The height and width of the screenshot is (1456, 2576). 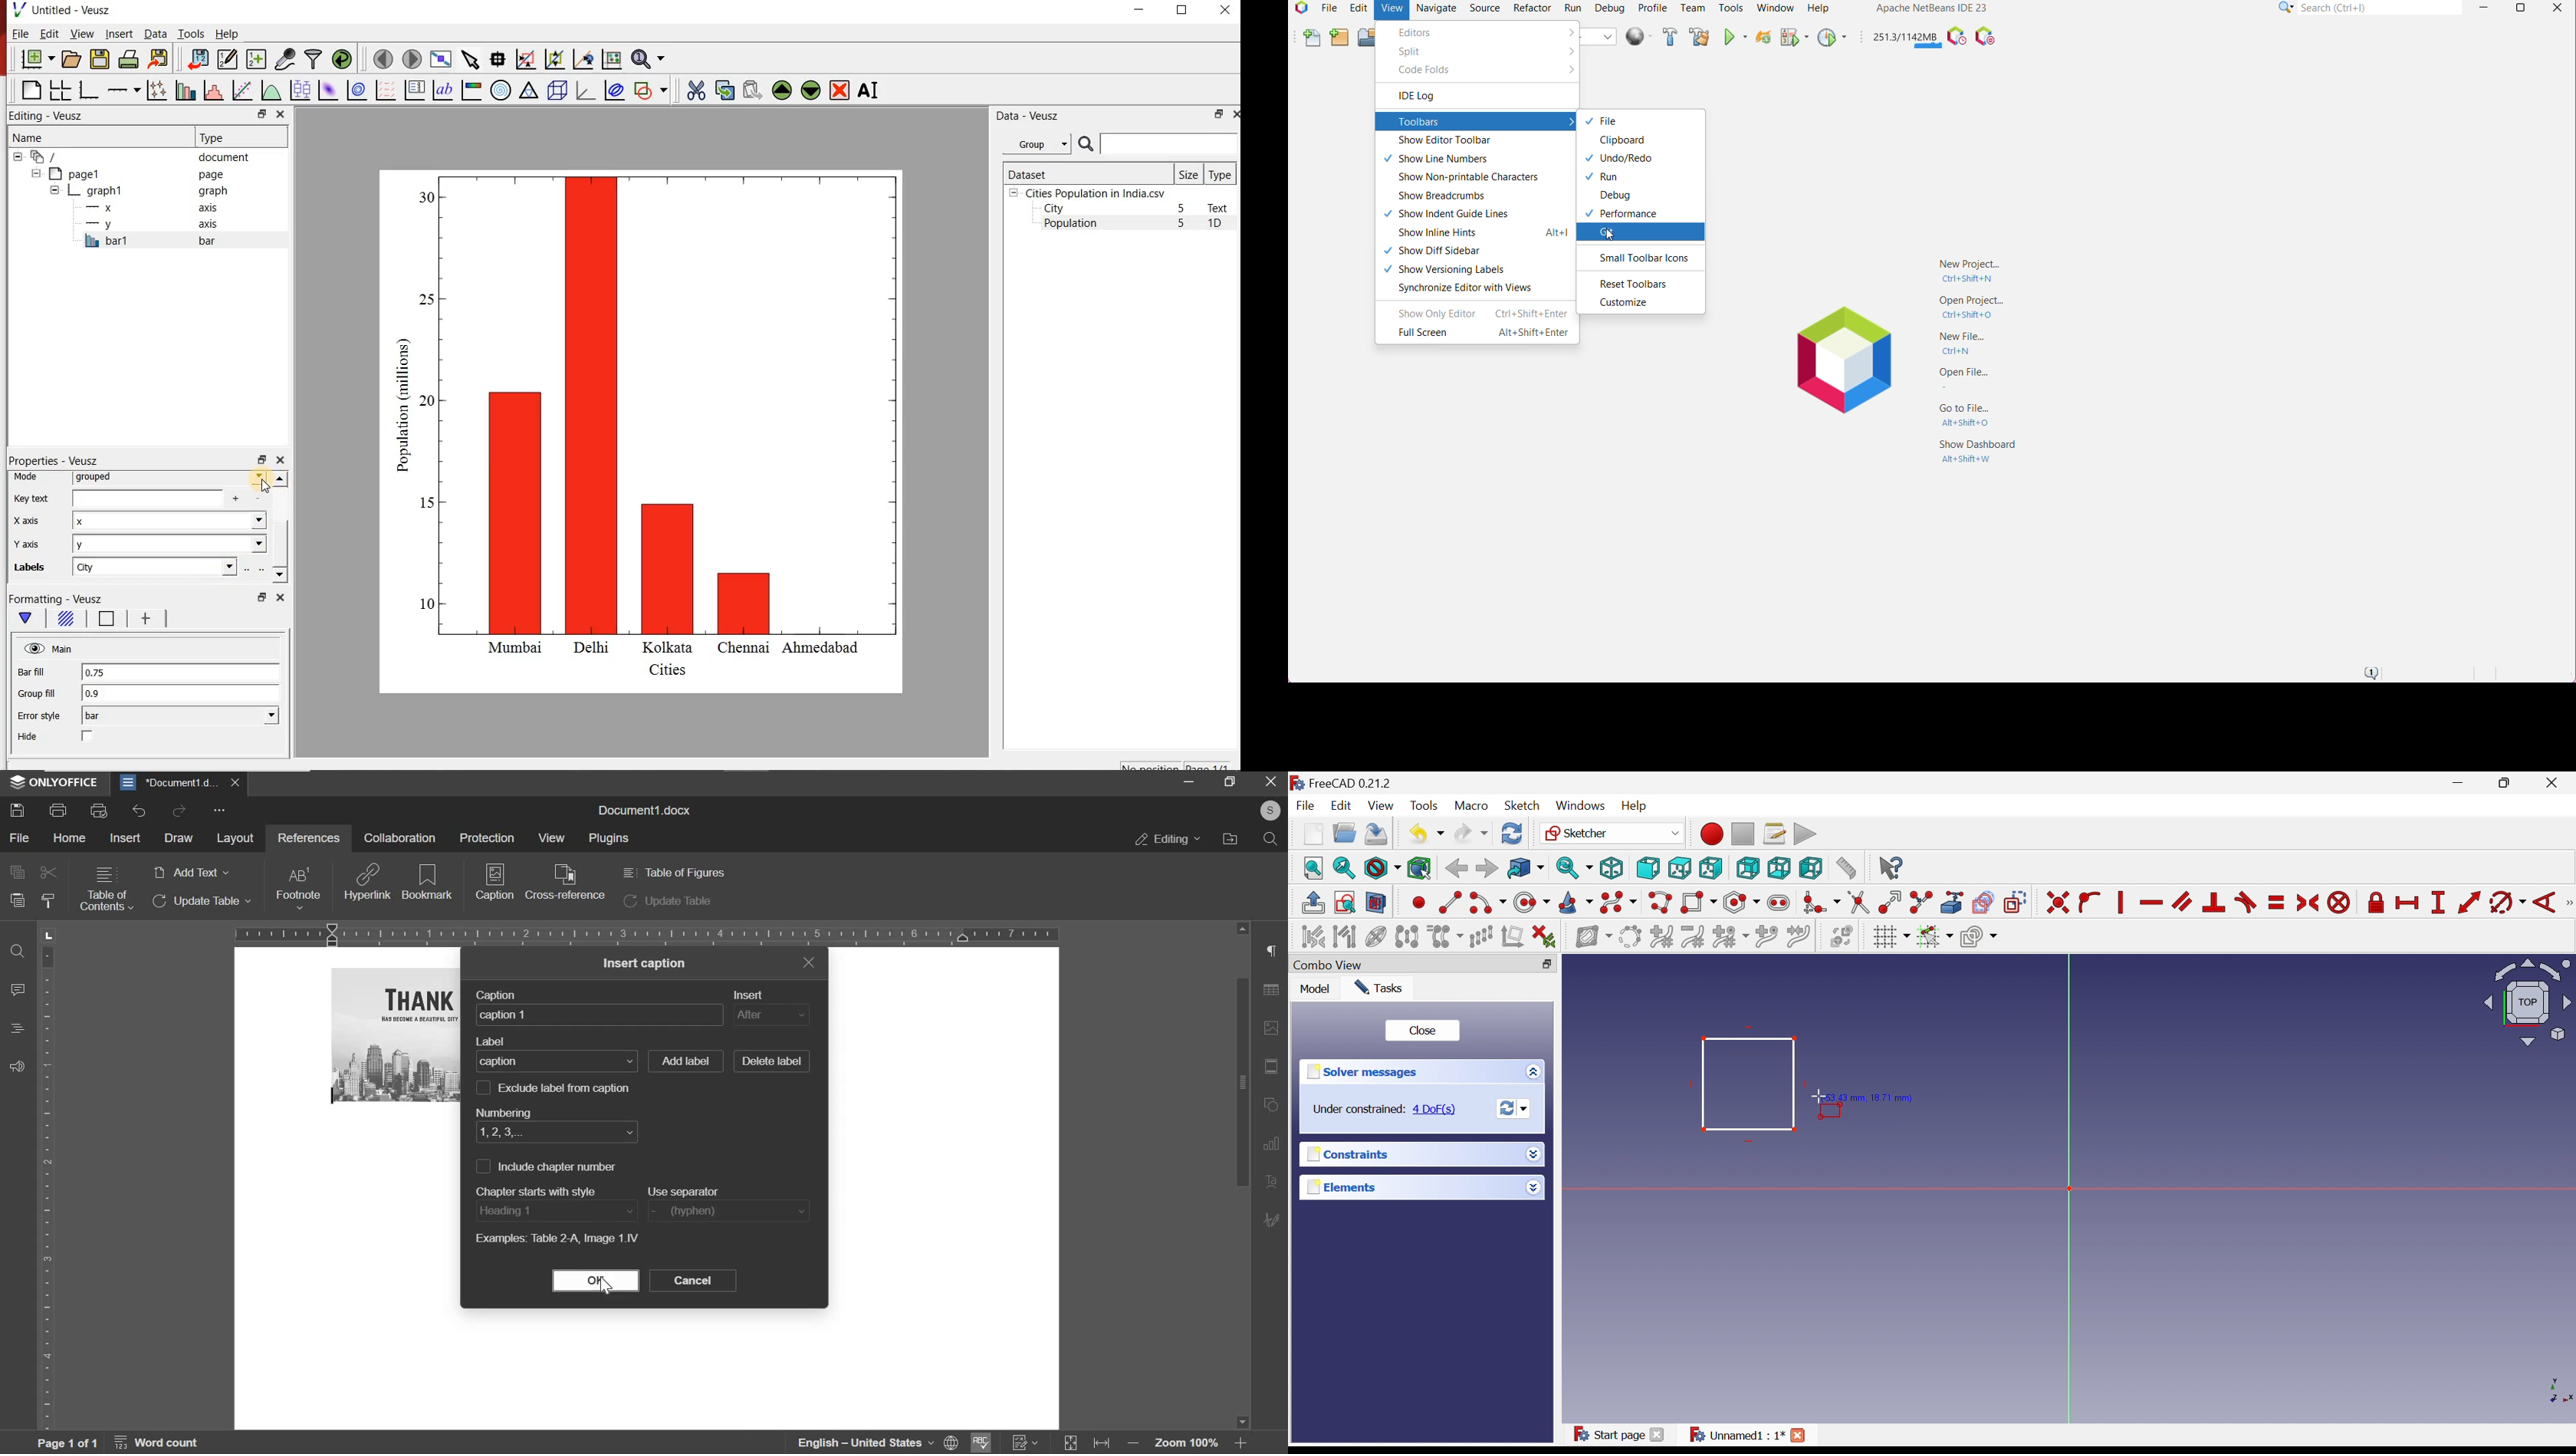 What do you see at coordinates (808, 961) in the screenshot?
I see `exit` at bounding box center [808, 961].